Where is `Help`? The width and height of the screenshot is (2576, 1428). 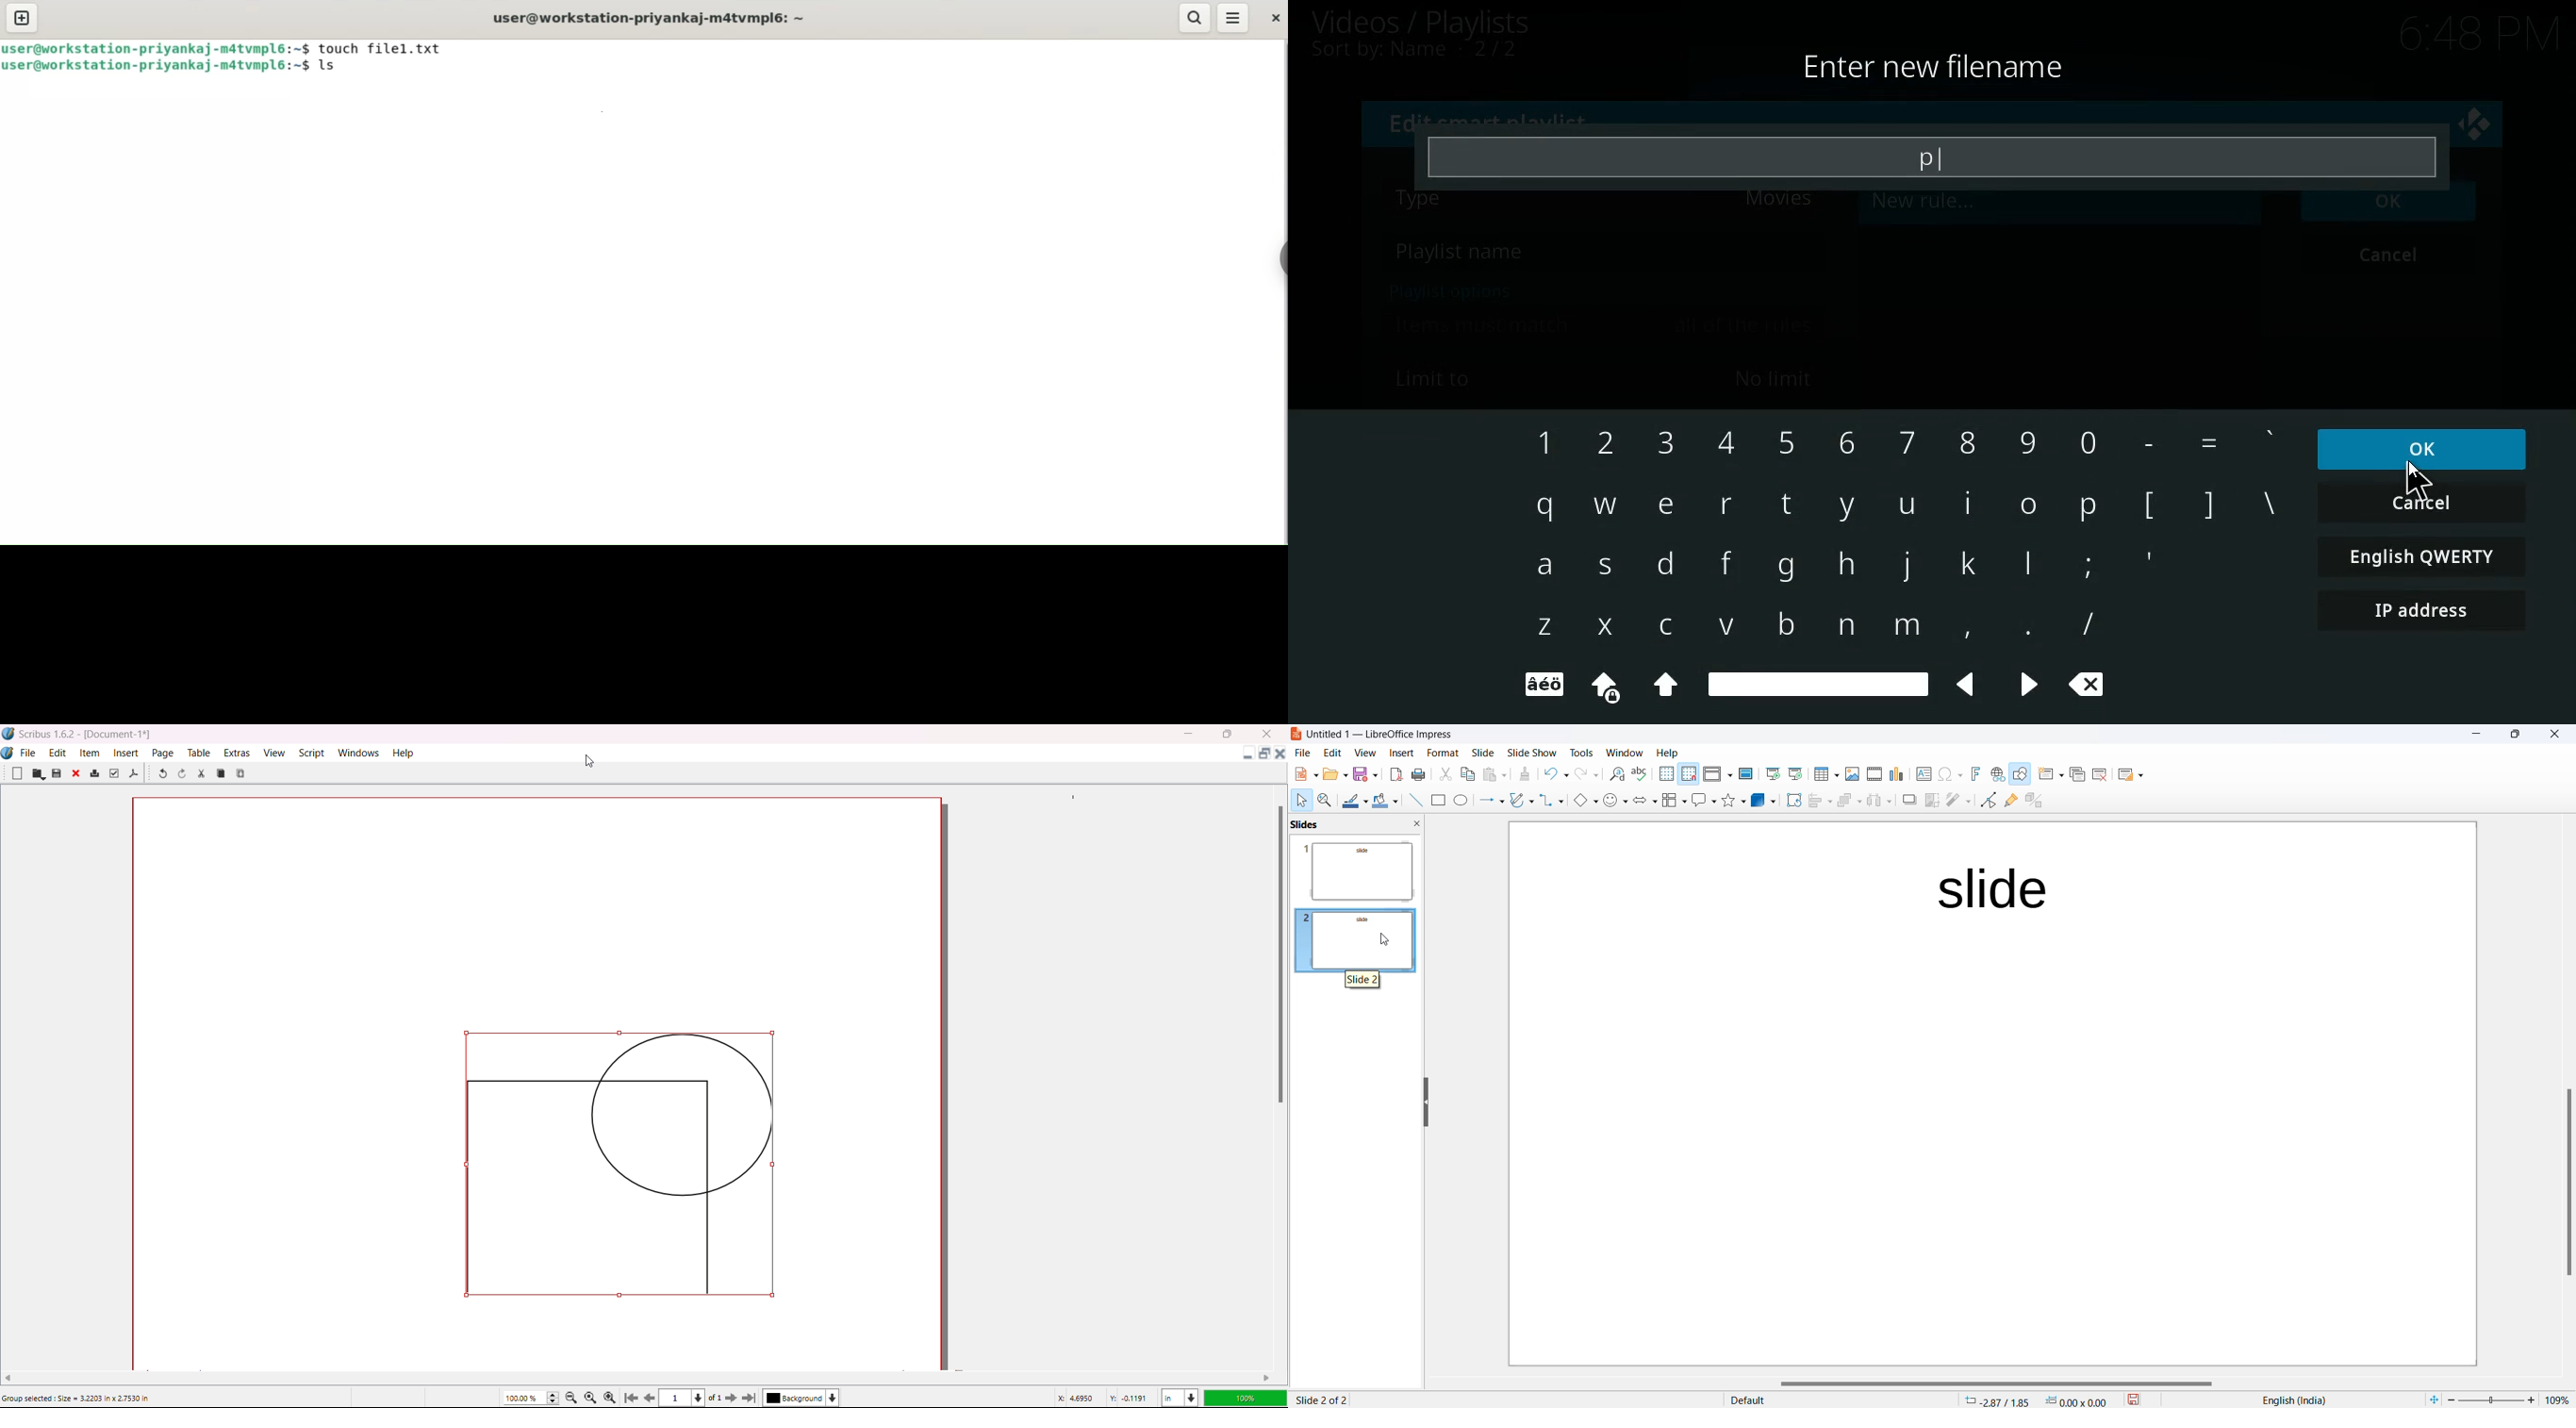 Help is located at coordinates (1676, 752).